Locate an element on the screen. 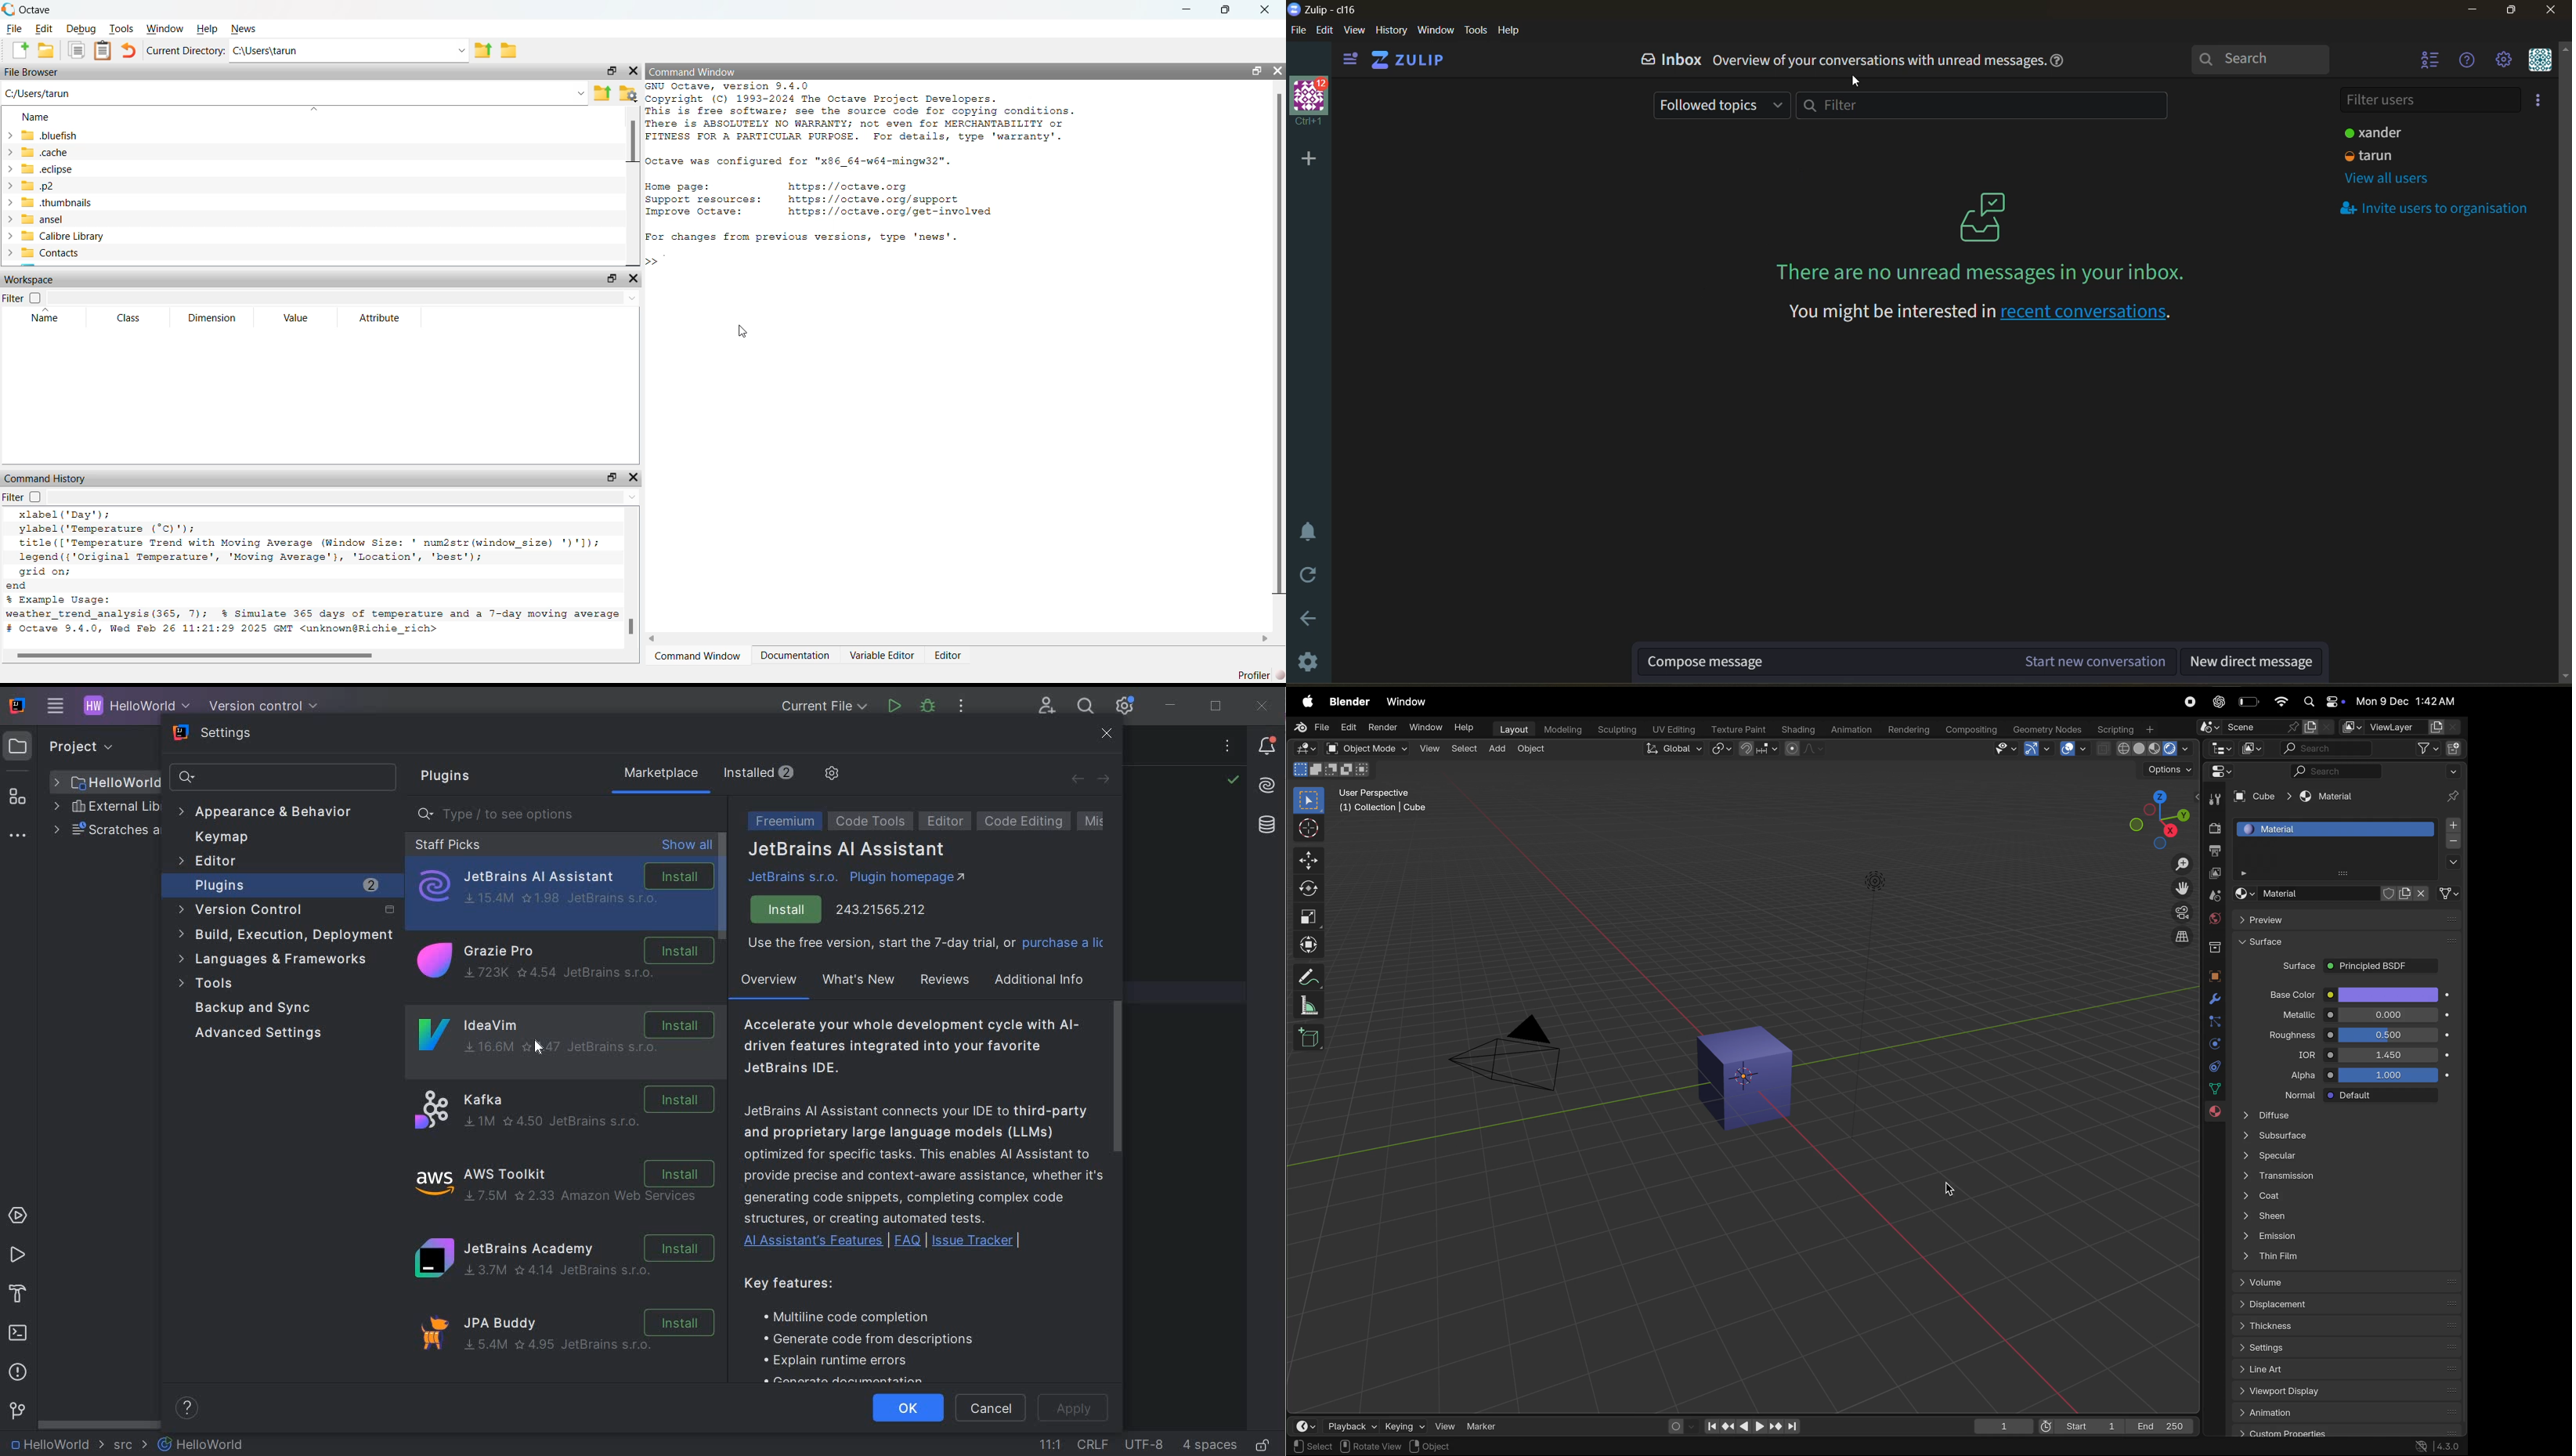  close is located at coordinates (2549, 9).